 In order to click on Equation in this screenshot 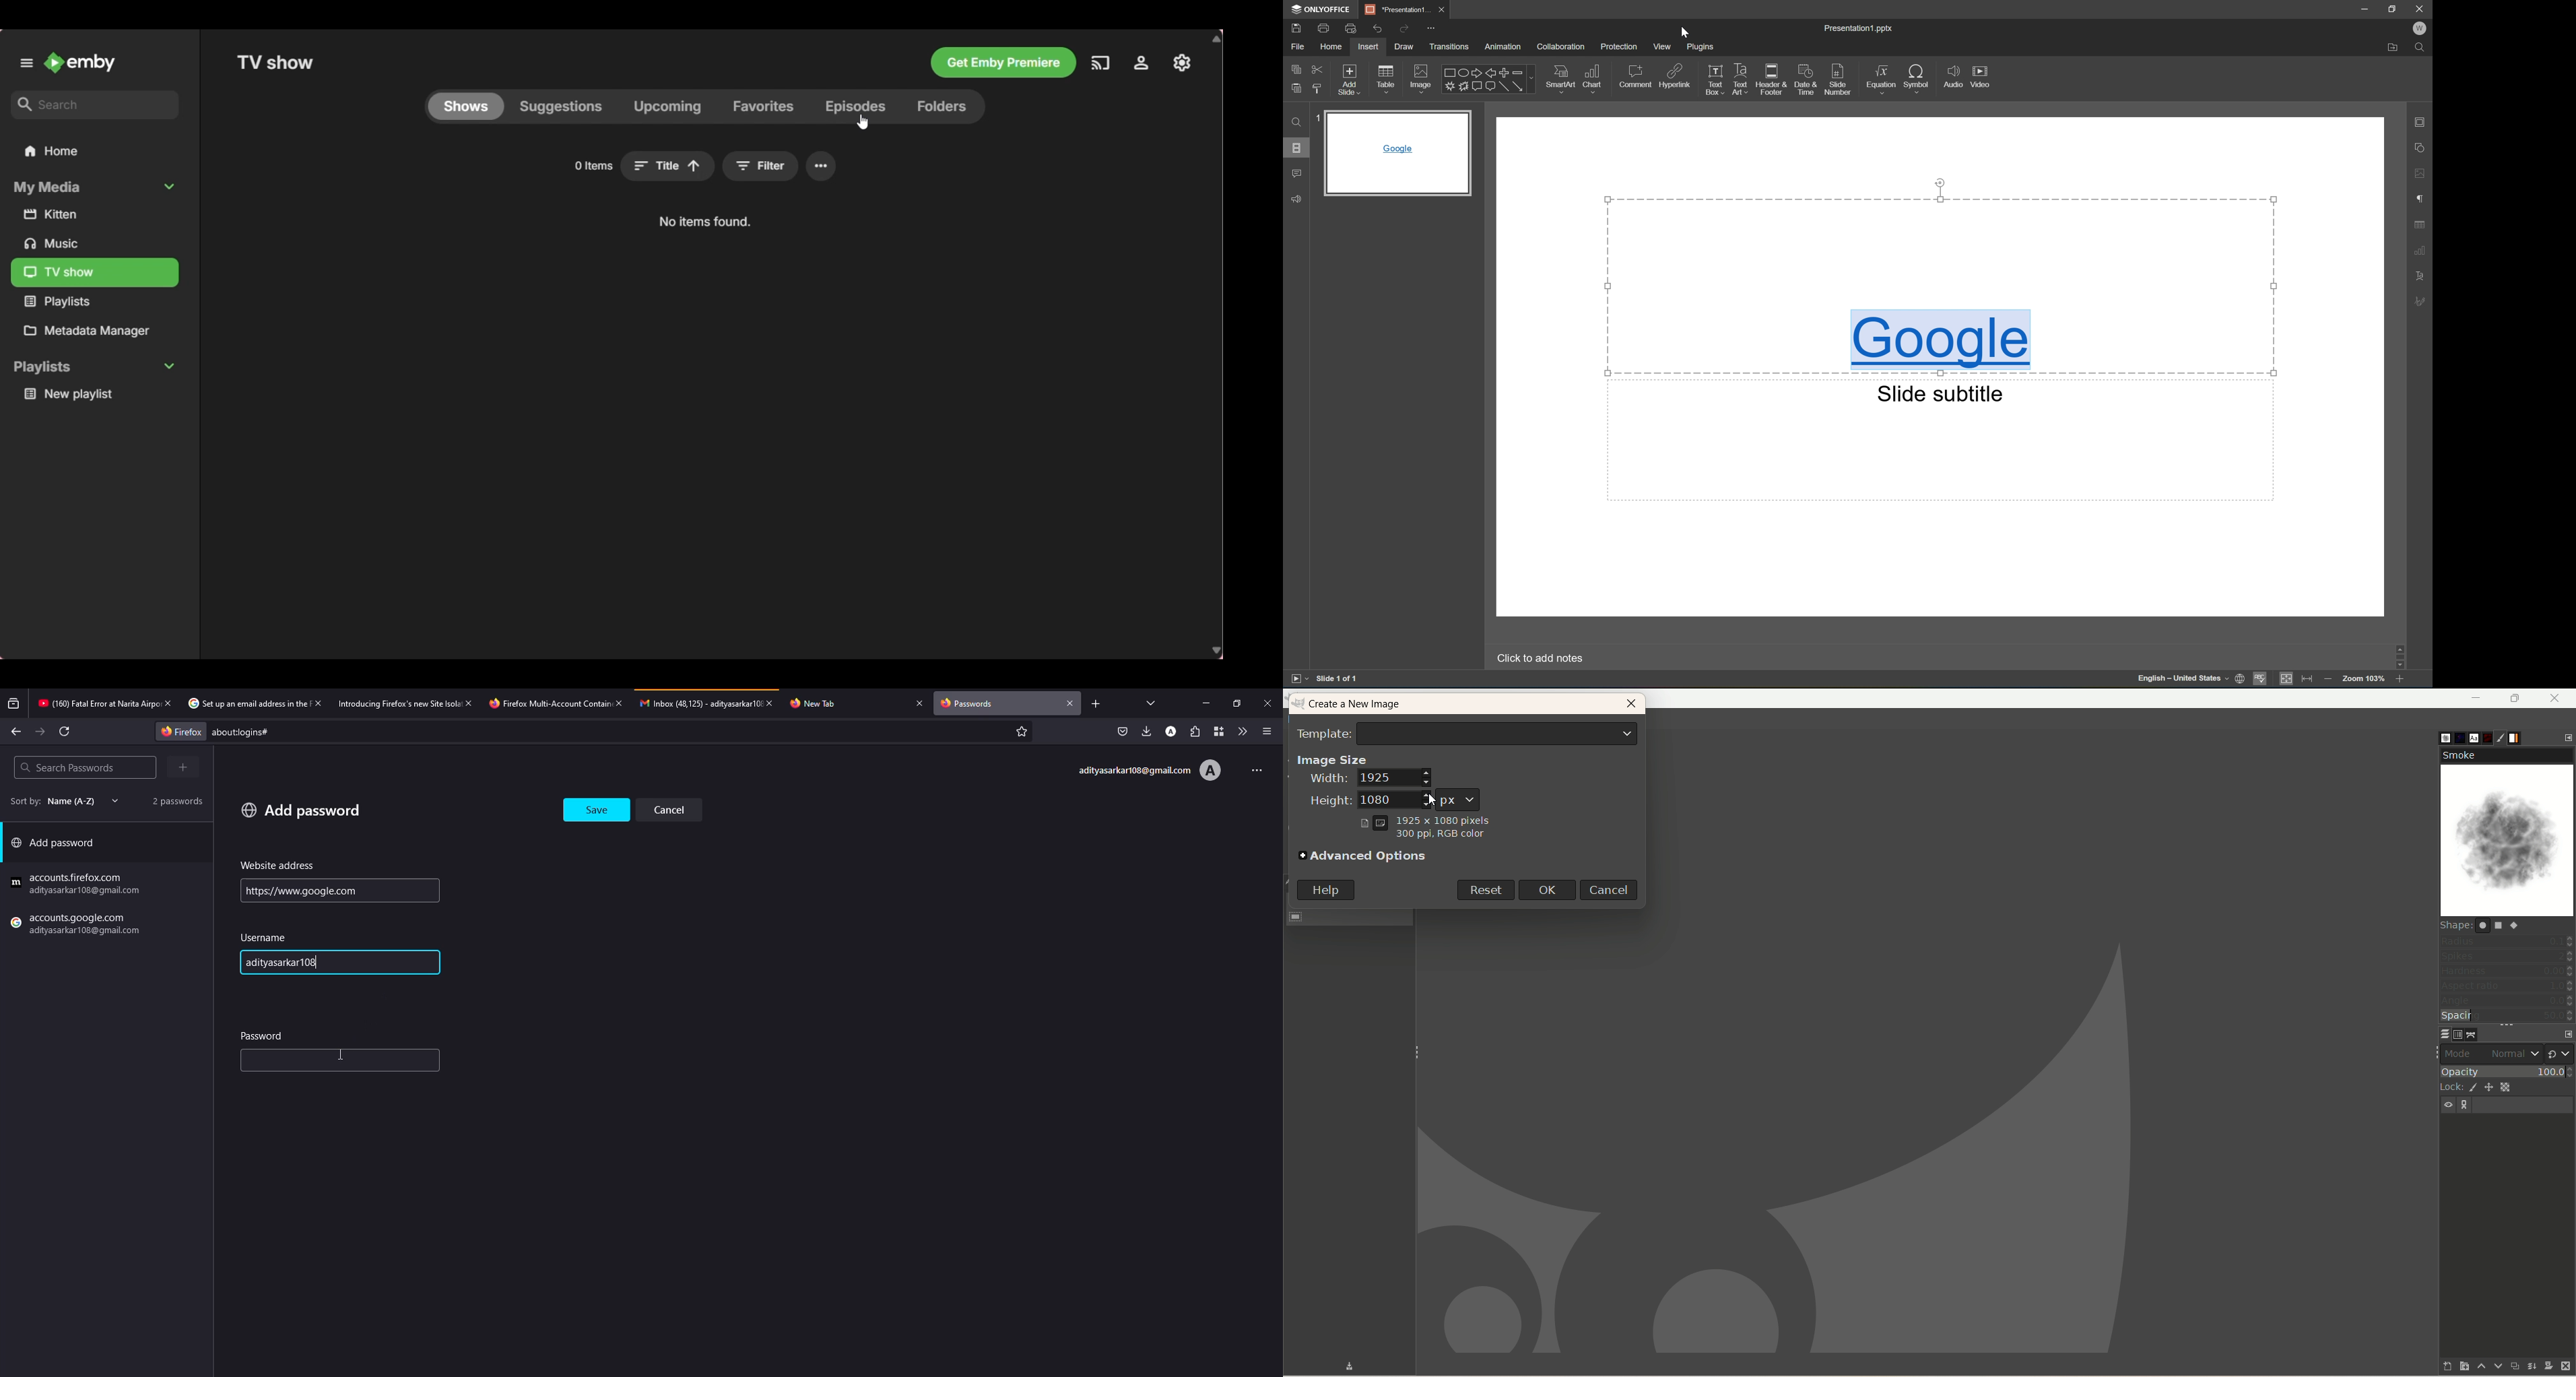, I will do `click(1882, 80)`.